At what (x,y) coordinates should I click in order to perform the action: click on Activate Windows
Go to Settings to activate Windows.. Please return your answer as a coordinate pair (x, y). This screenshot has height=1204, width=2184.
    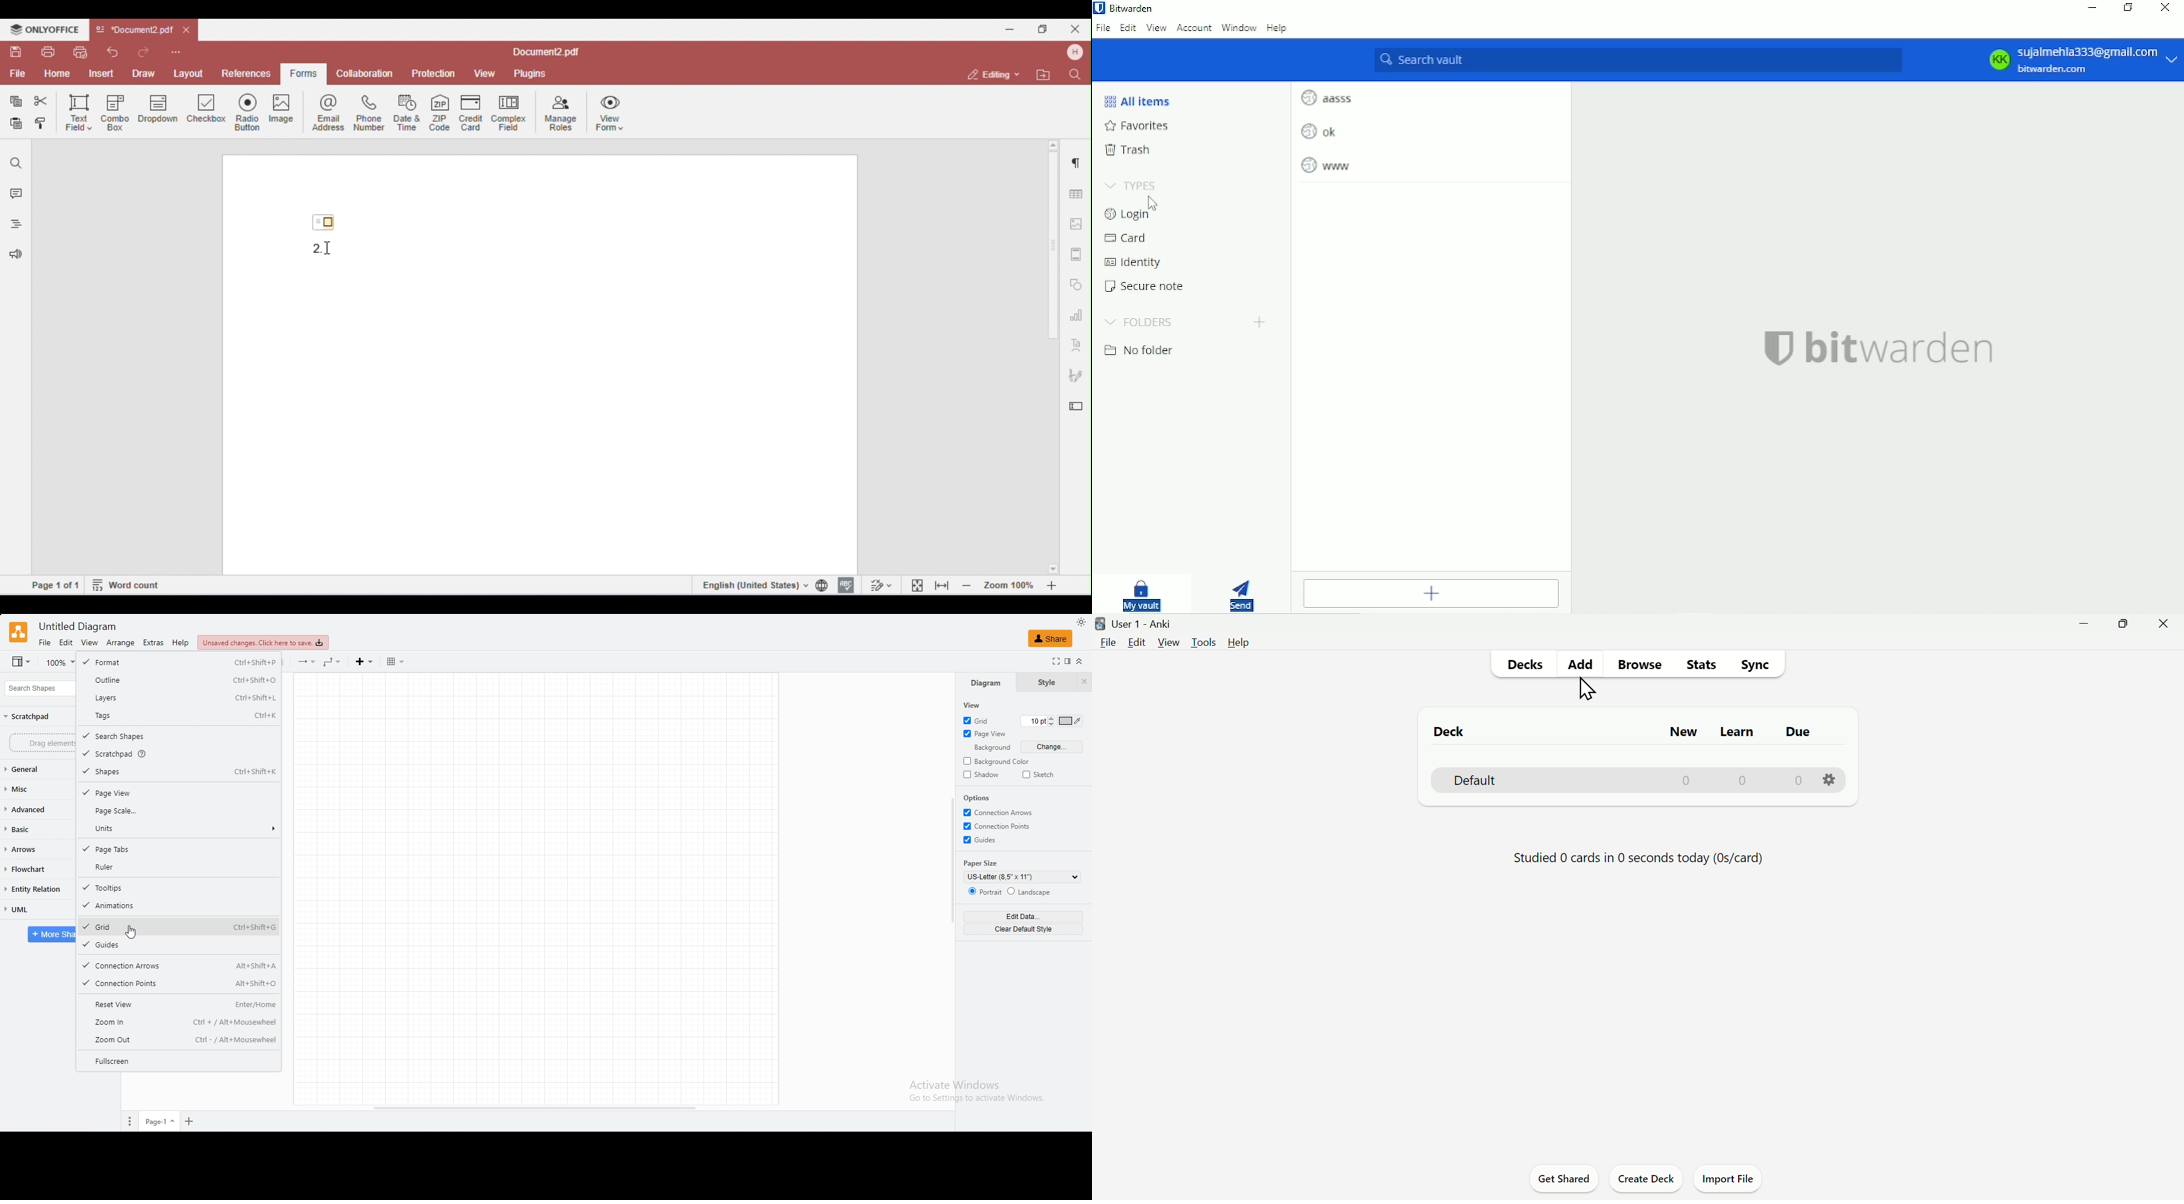
    Looking at the image, I should click on (976, 1094).